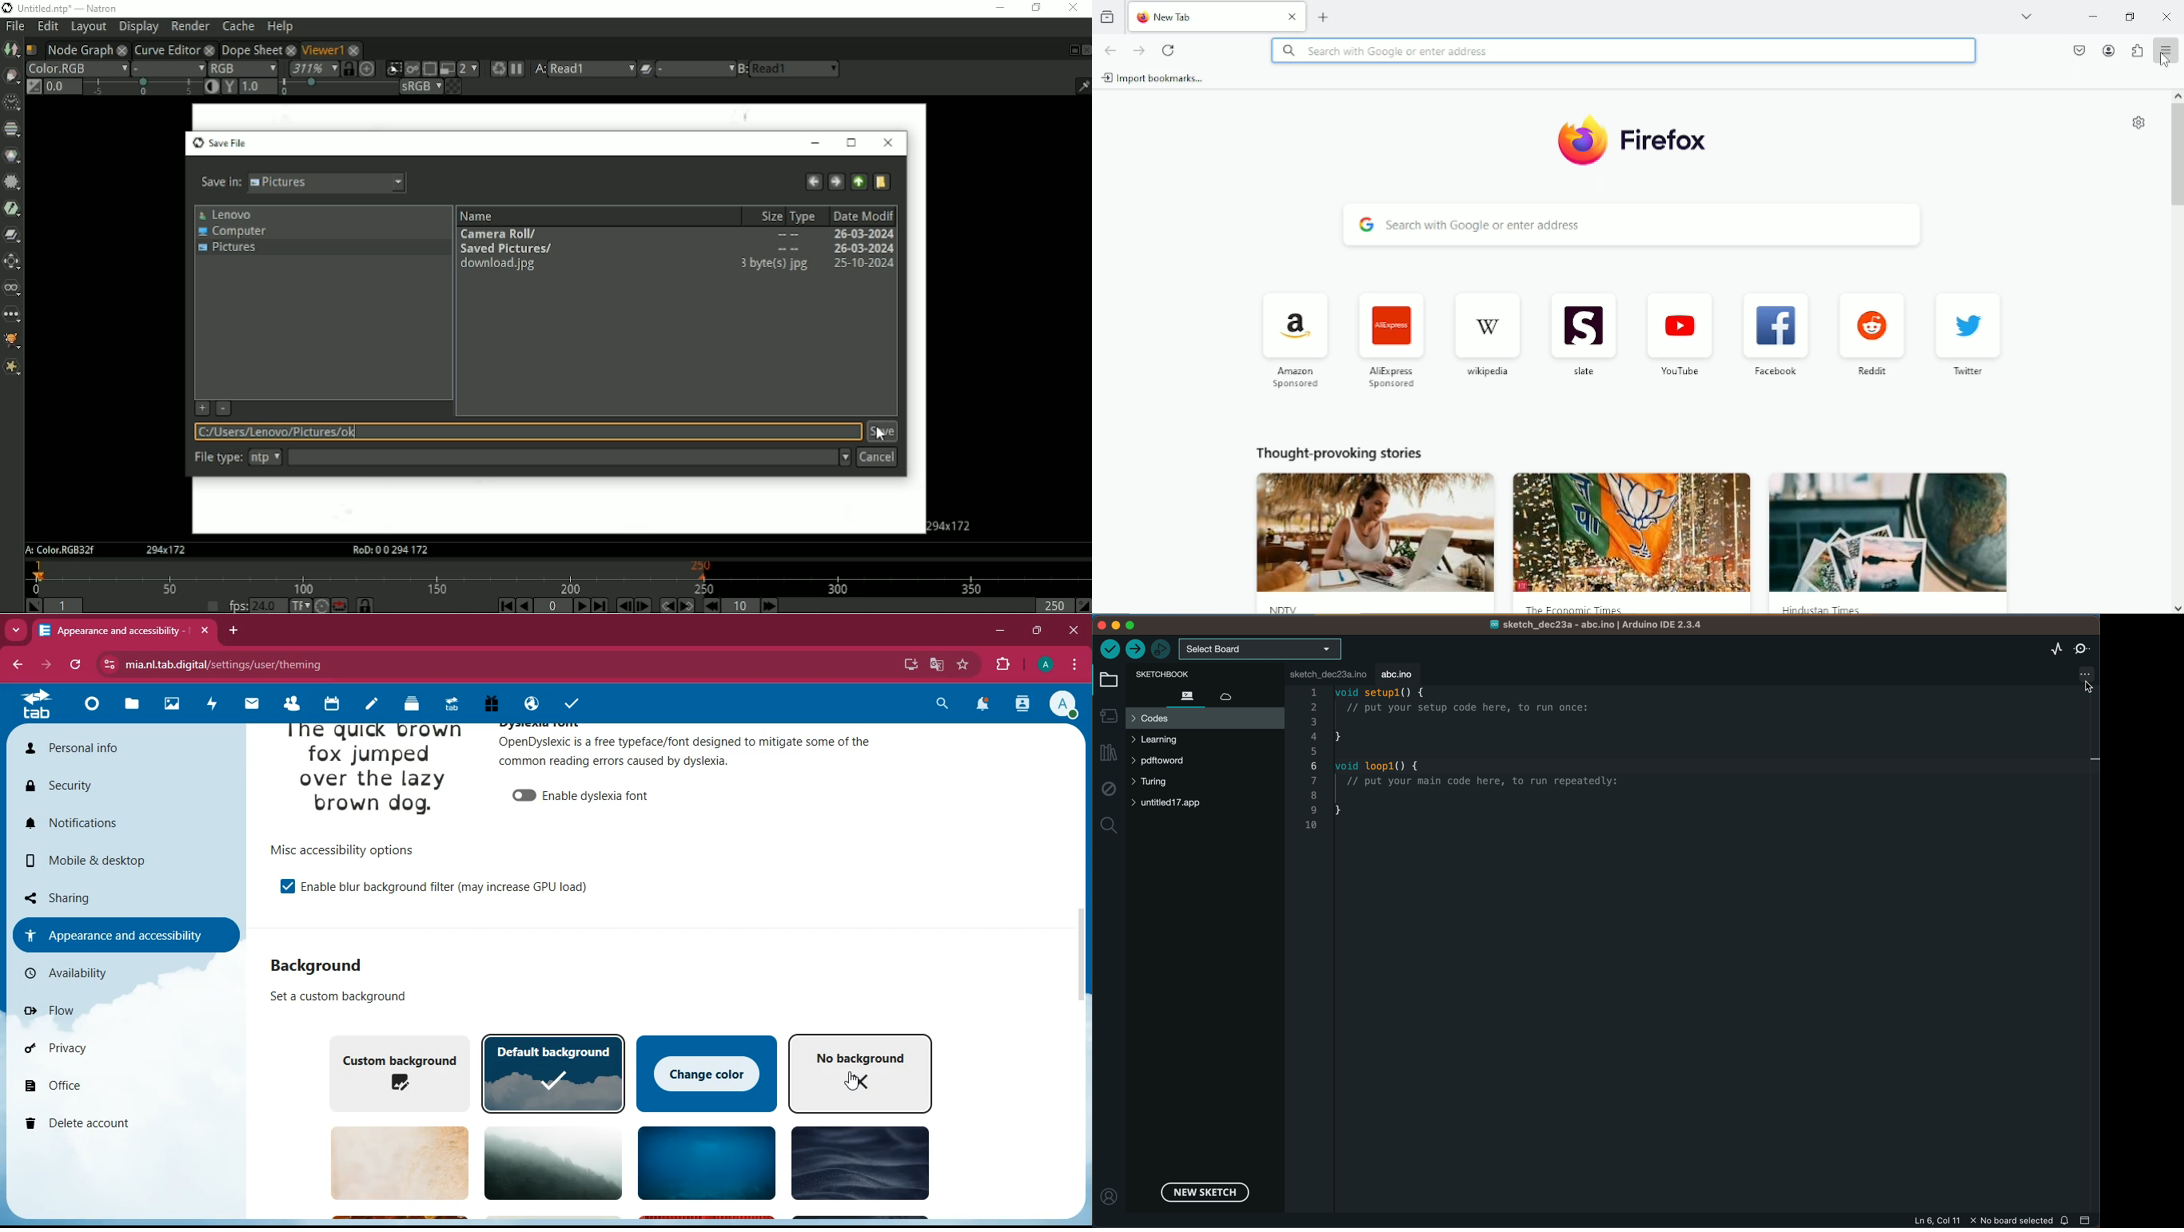 Image resolution: width=2184 pixels, height=1232 pixels. I want to click on delete, so click(116, 1125).